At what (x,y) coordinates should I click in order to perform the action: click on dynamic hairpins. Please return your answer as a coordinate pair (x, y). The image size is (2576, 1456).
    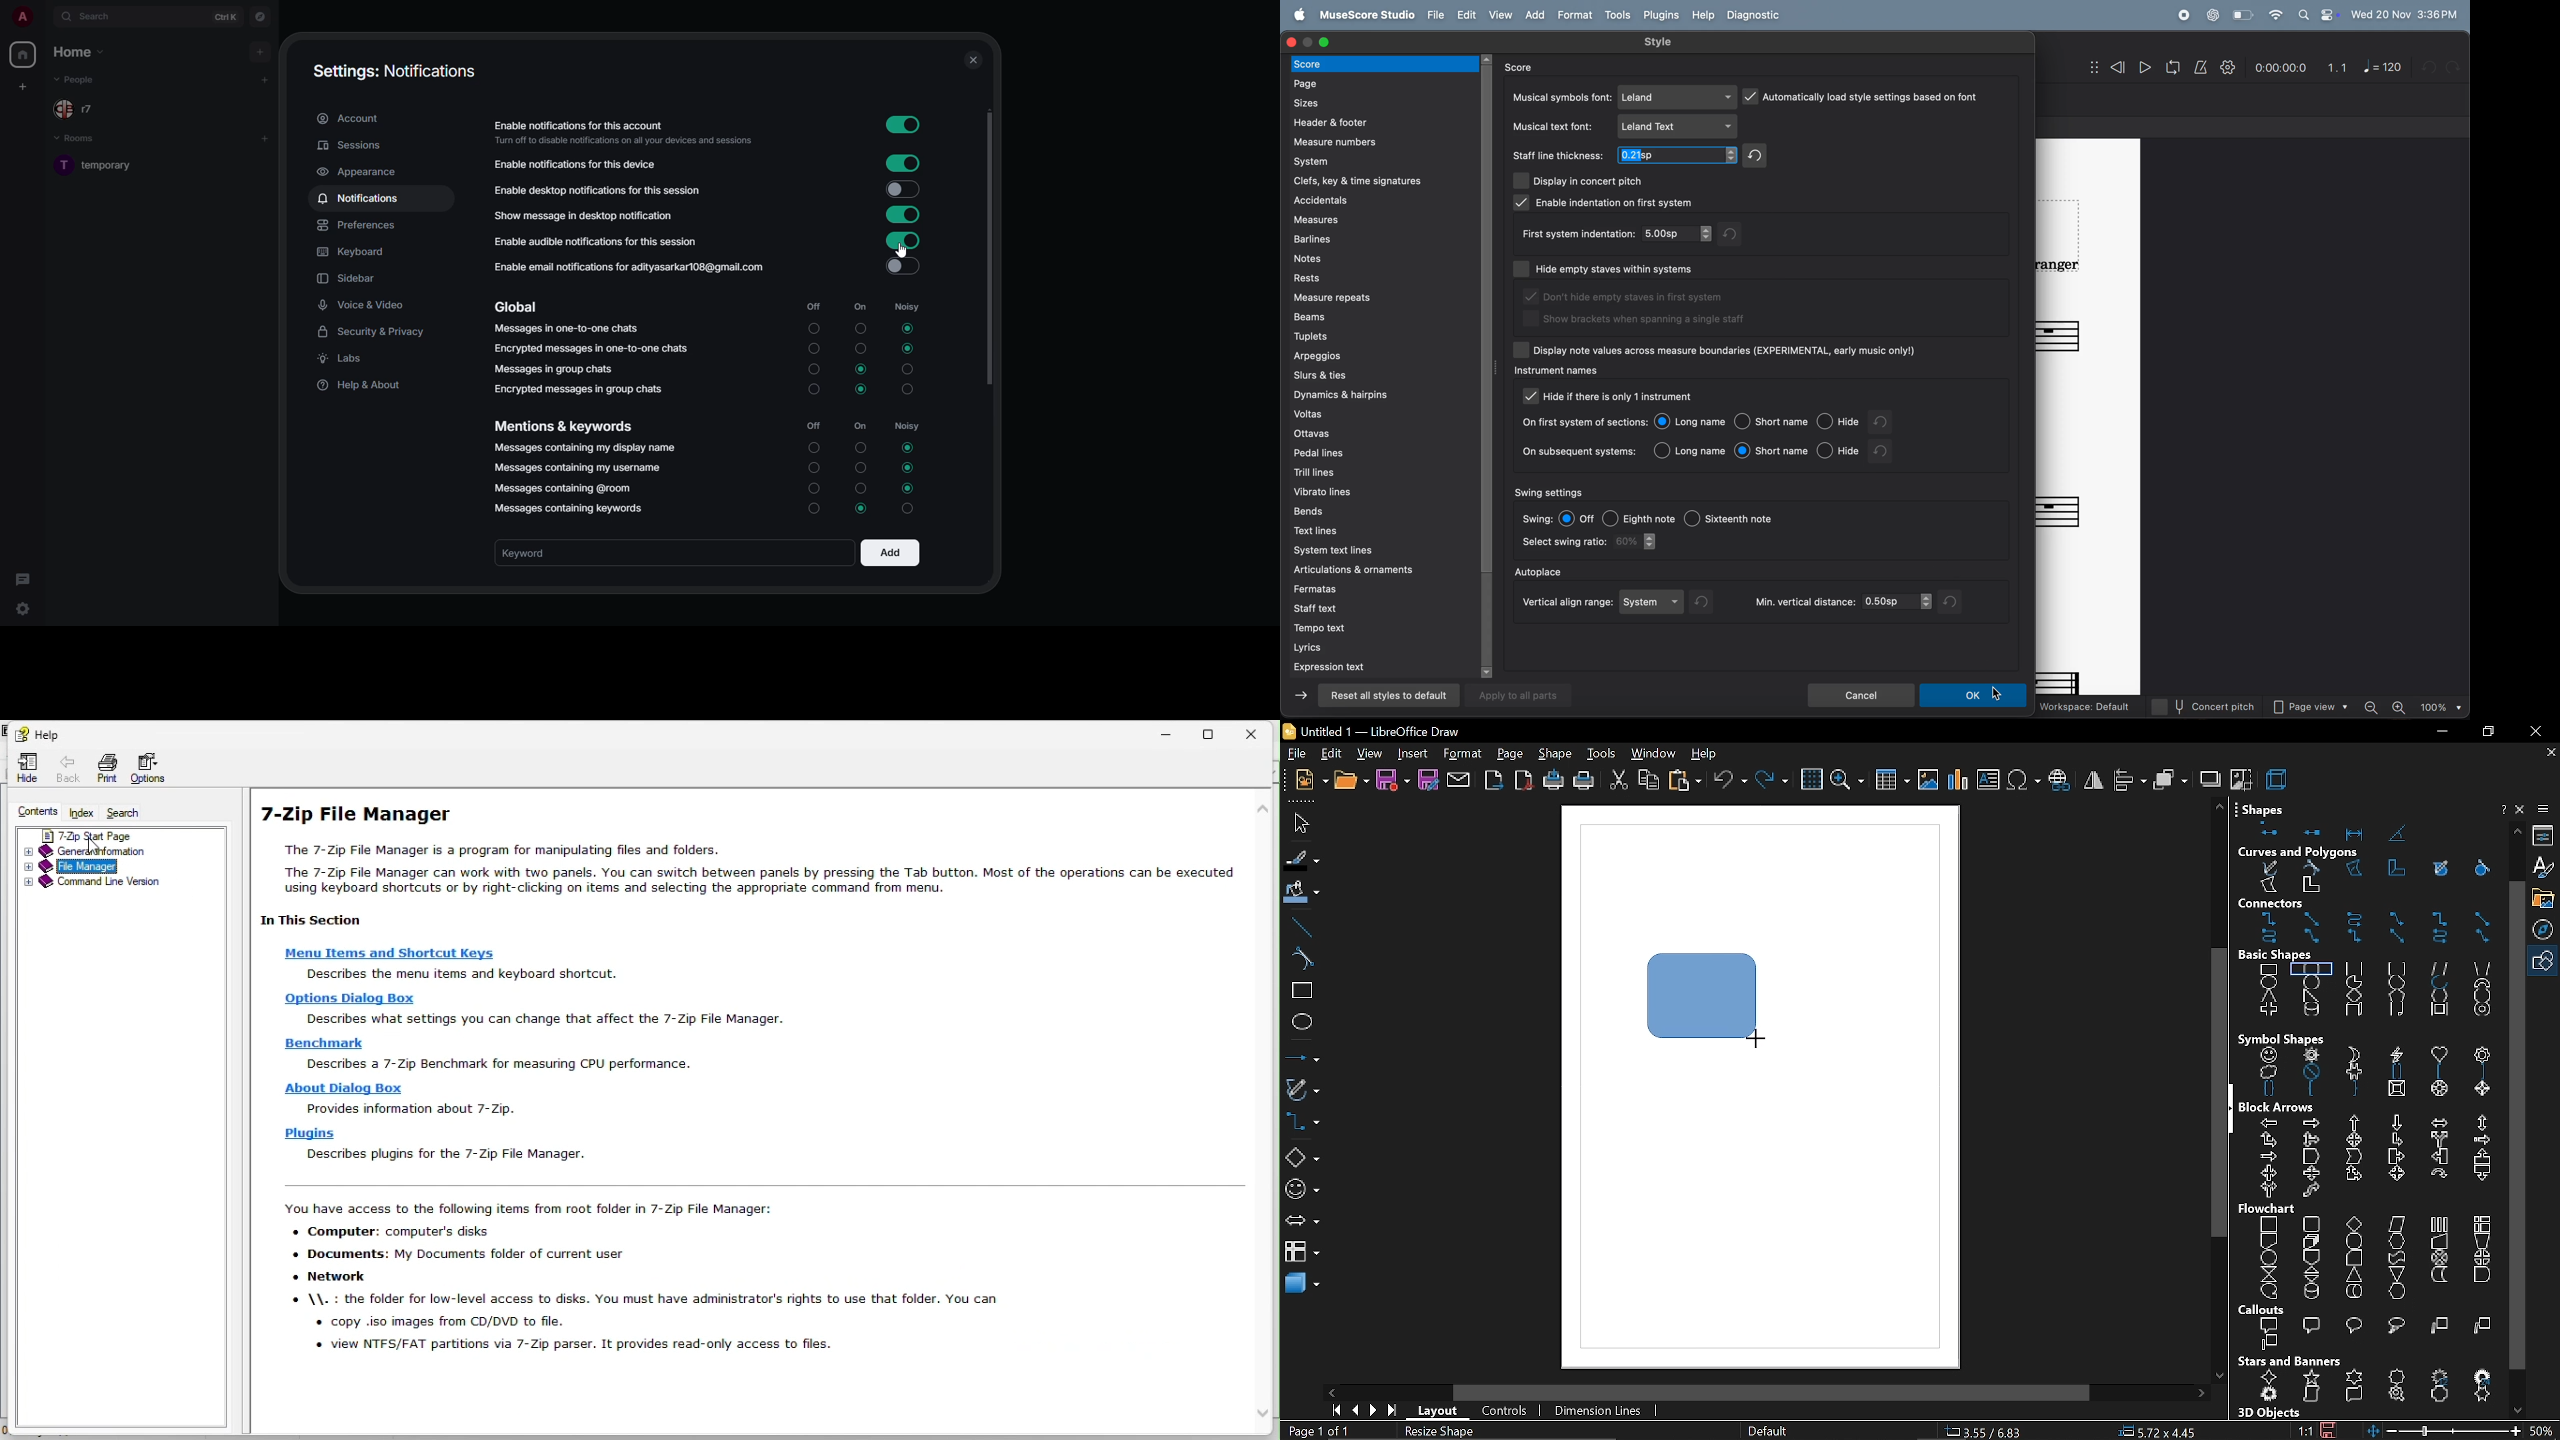
    Looking at the image, I should click on (1377, 396).